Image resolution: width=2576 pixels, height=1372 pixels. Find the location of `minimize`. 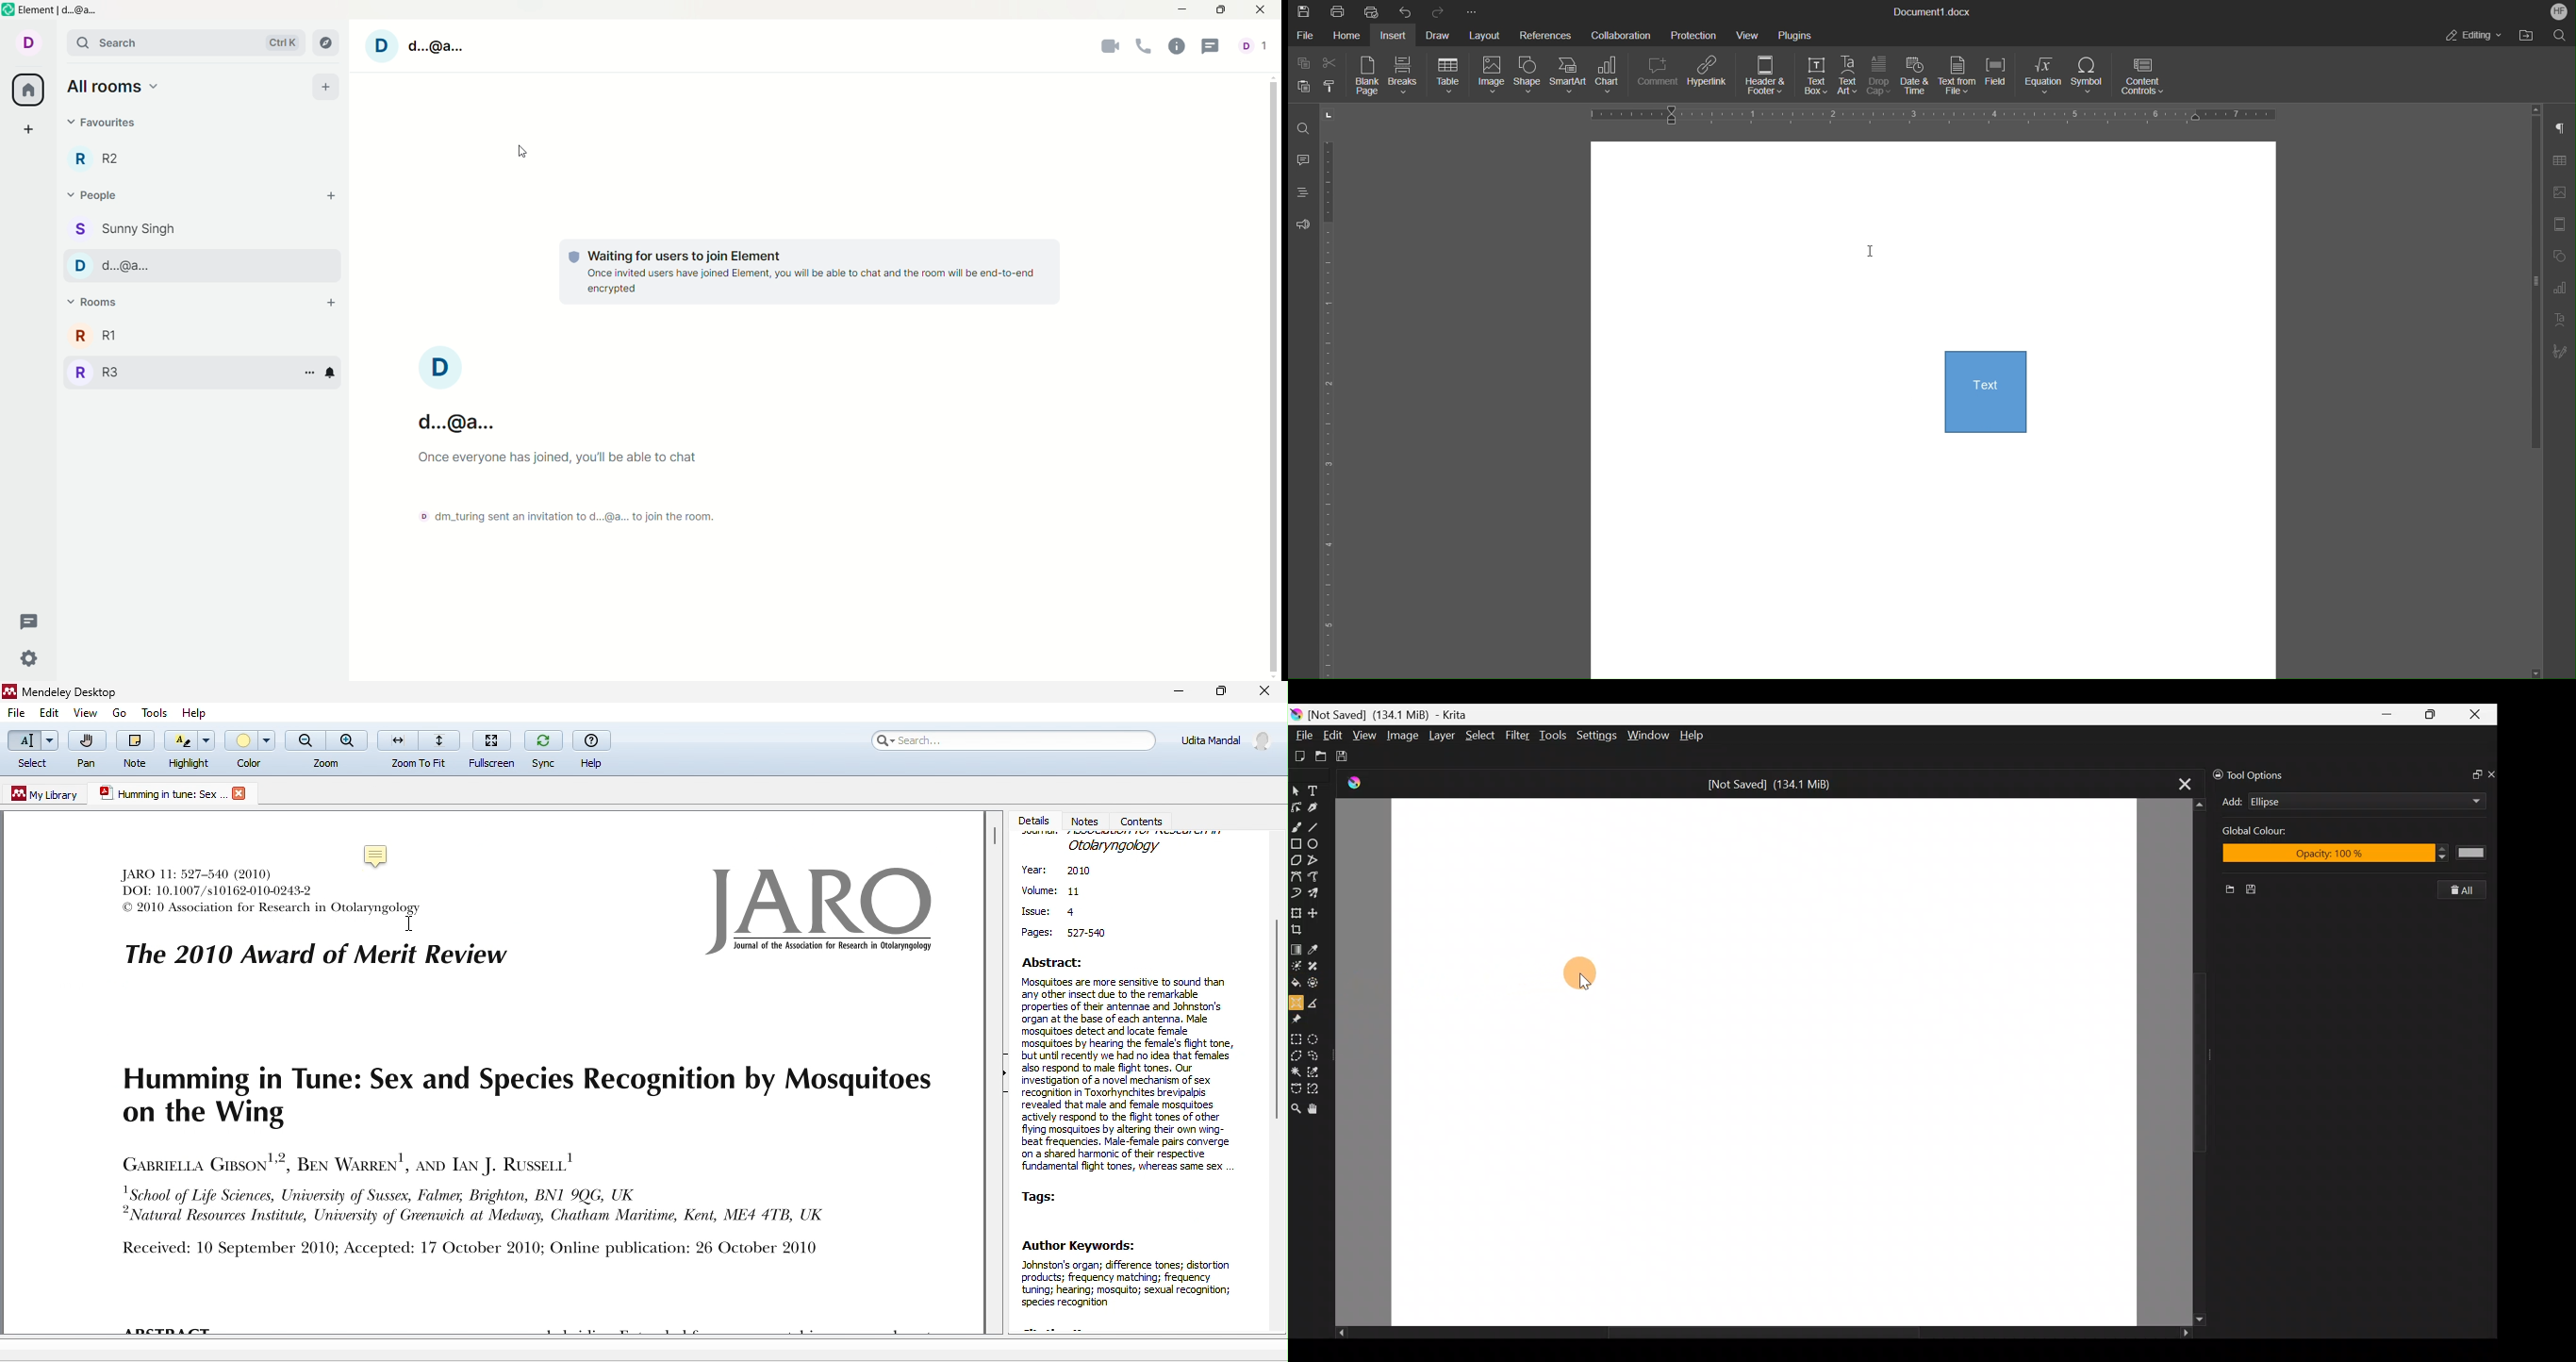

minimize is located at coordinates (1183, 8).